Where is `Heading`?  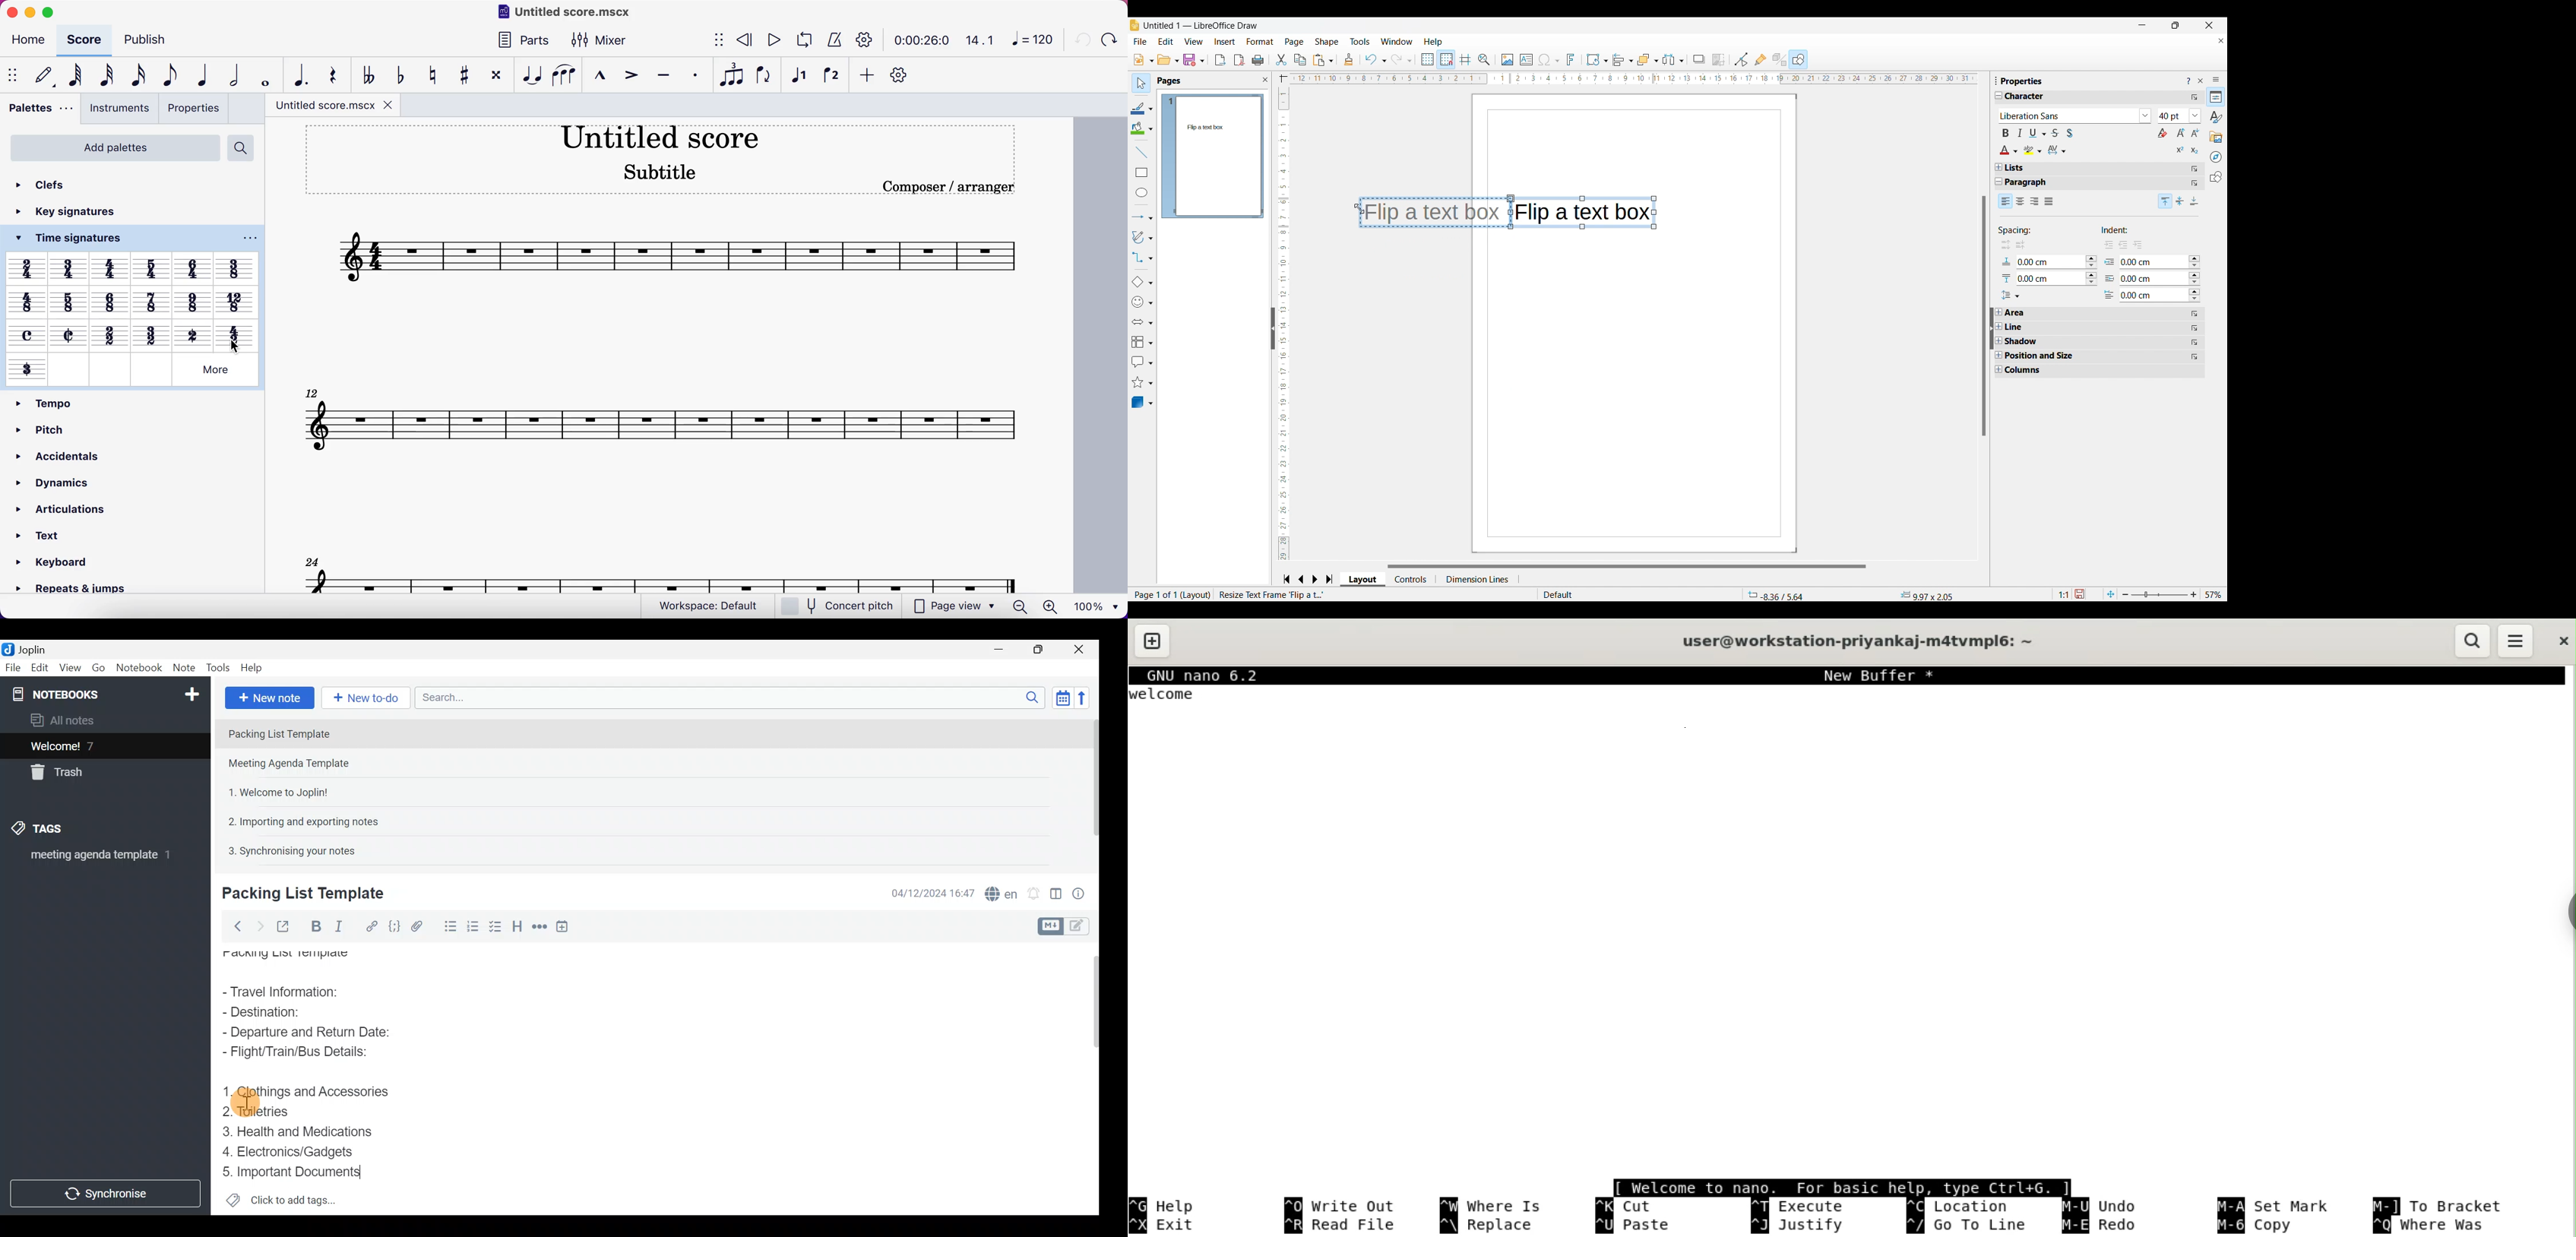 Heading is located at coordinates (518, 925).